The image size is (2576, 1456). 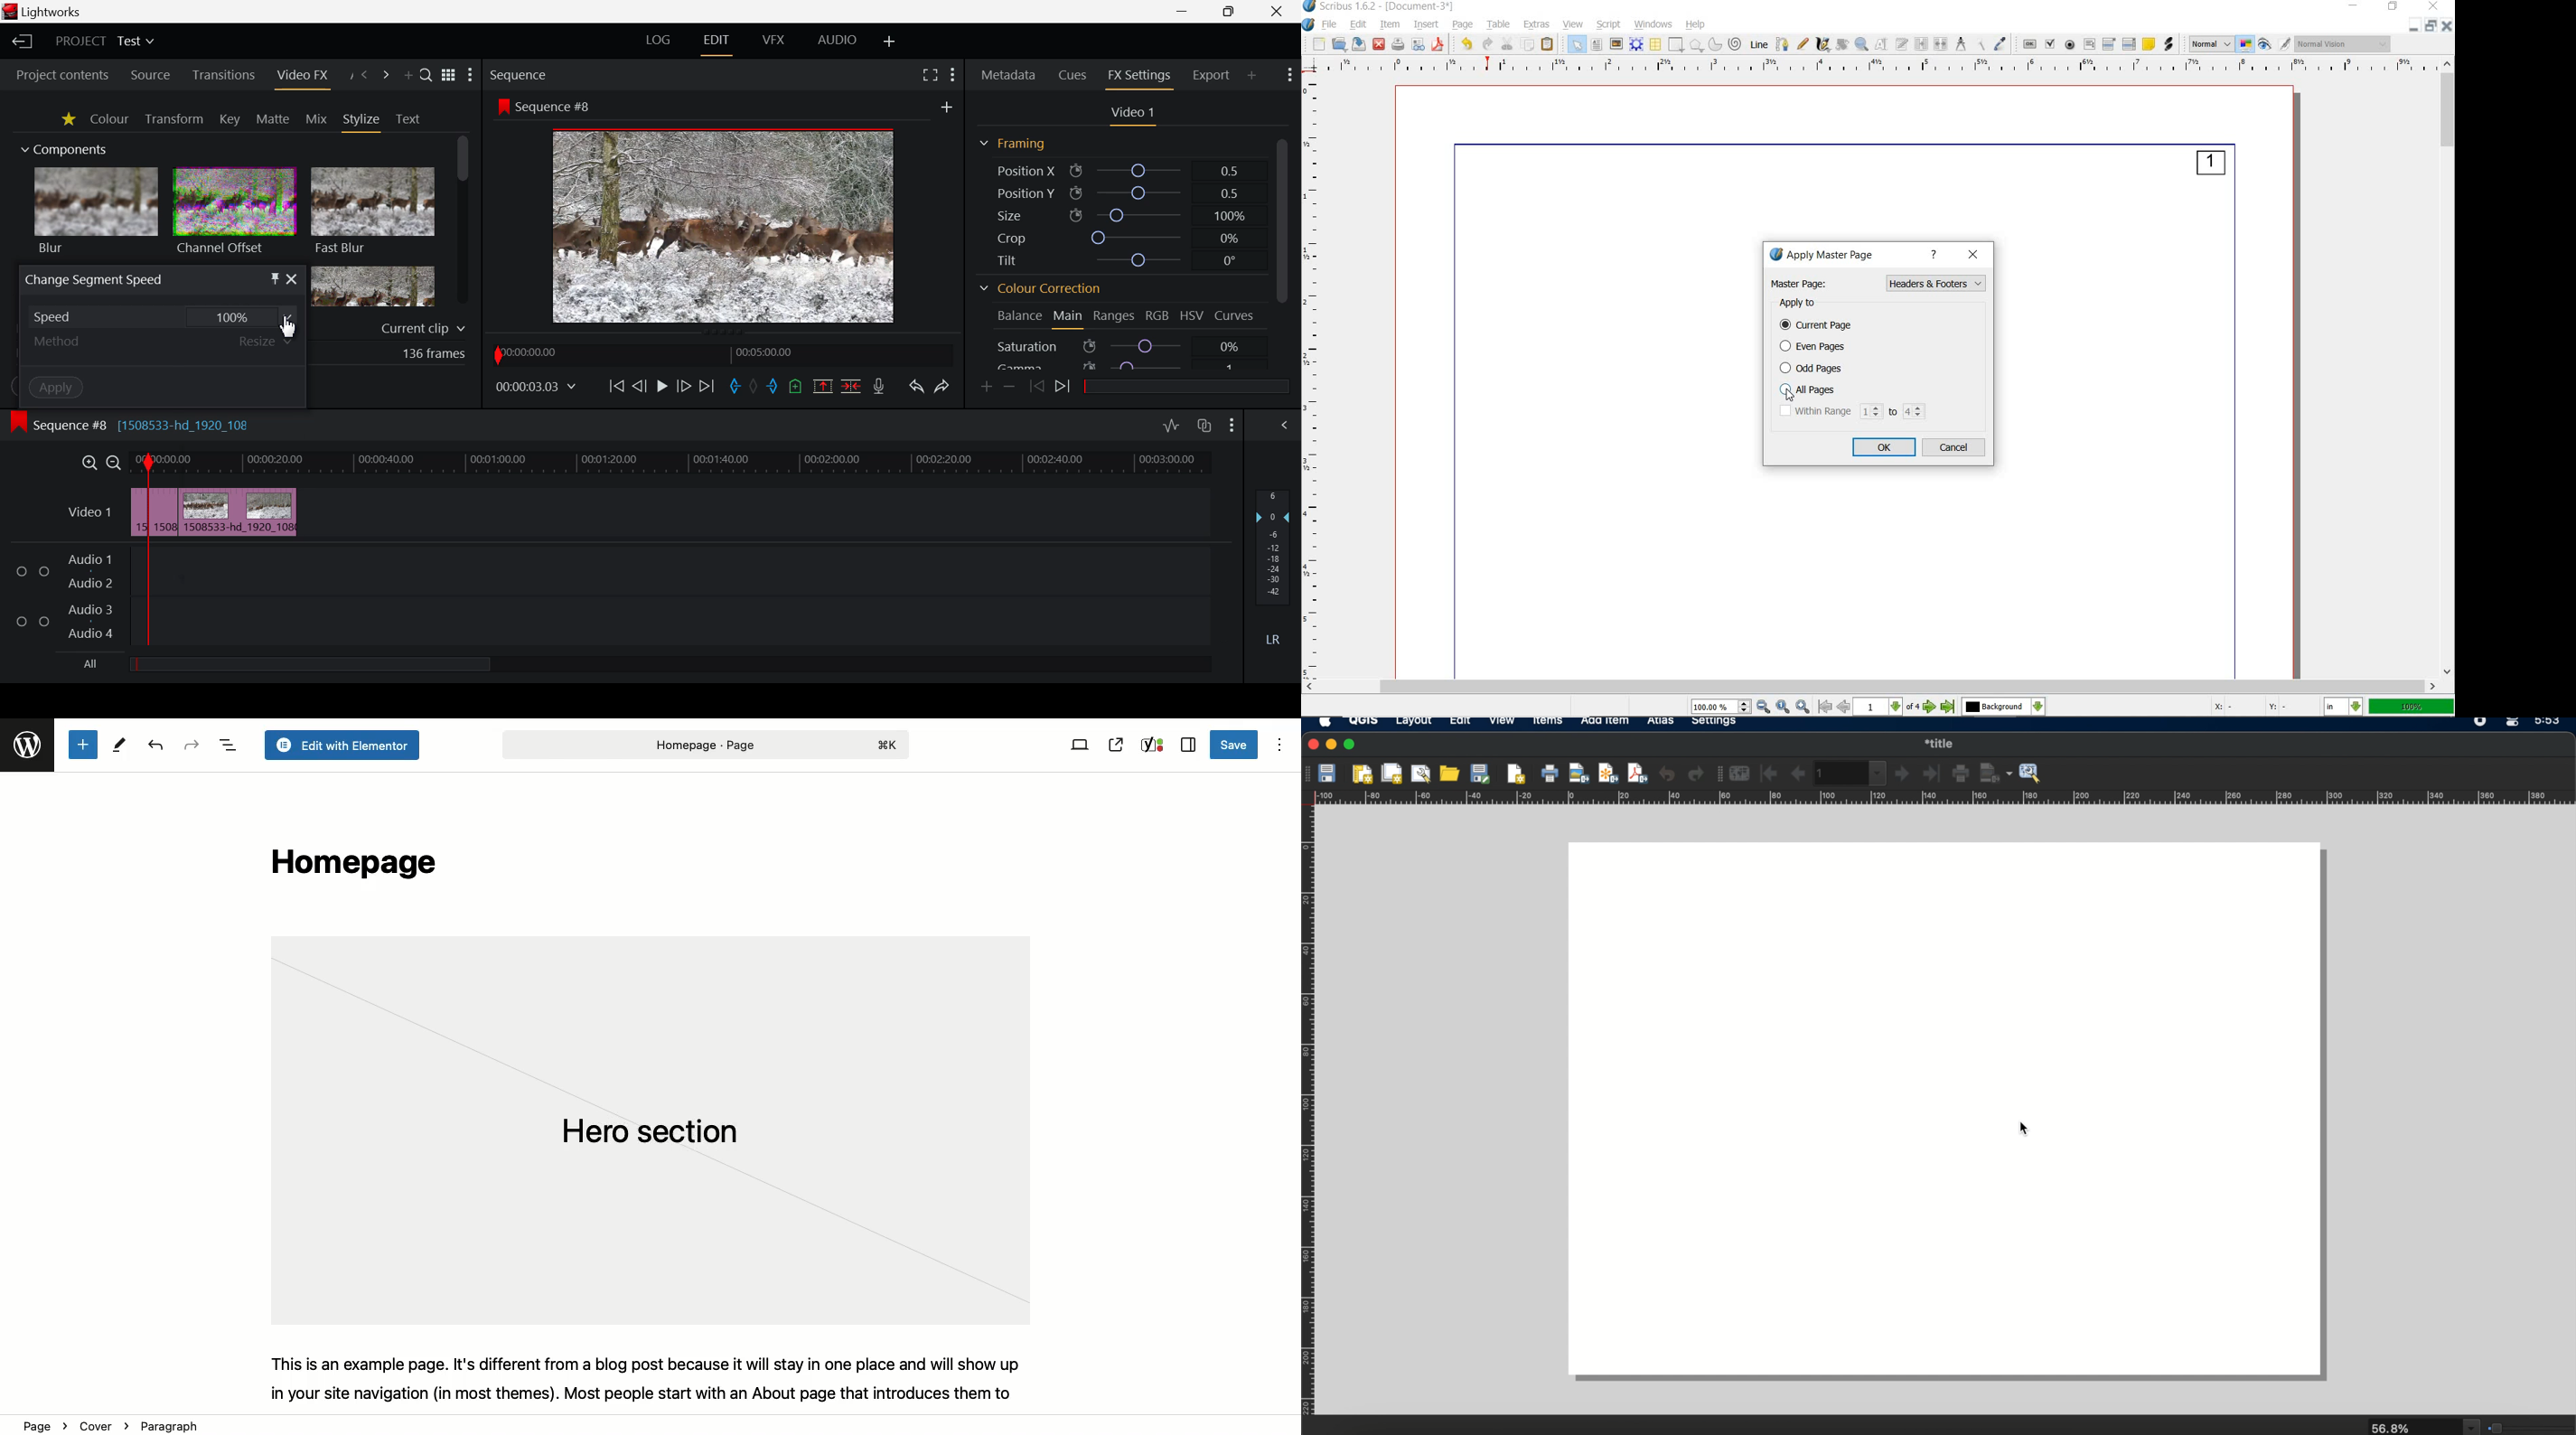 What do you see at coordinates (796, 386) in the screenshot?
I see `Mark Cue` at bounding box center [796, 386].